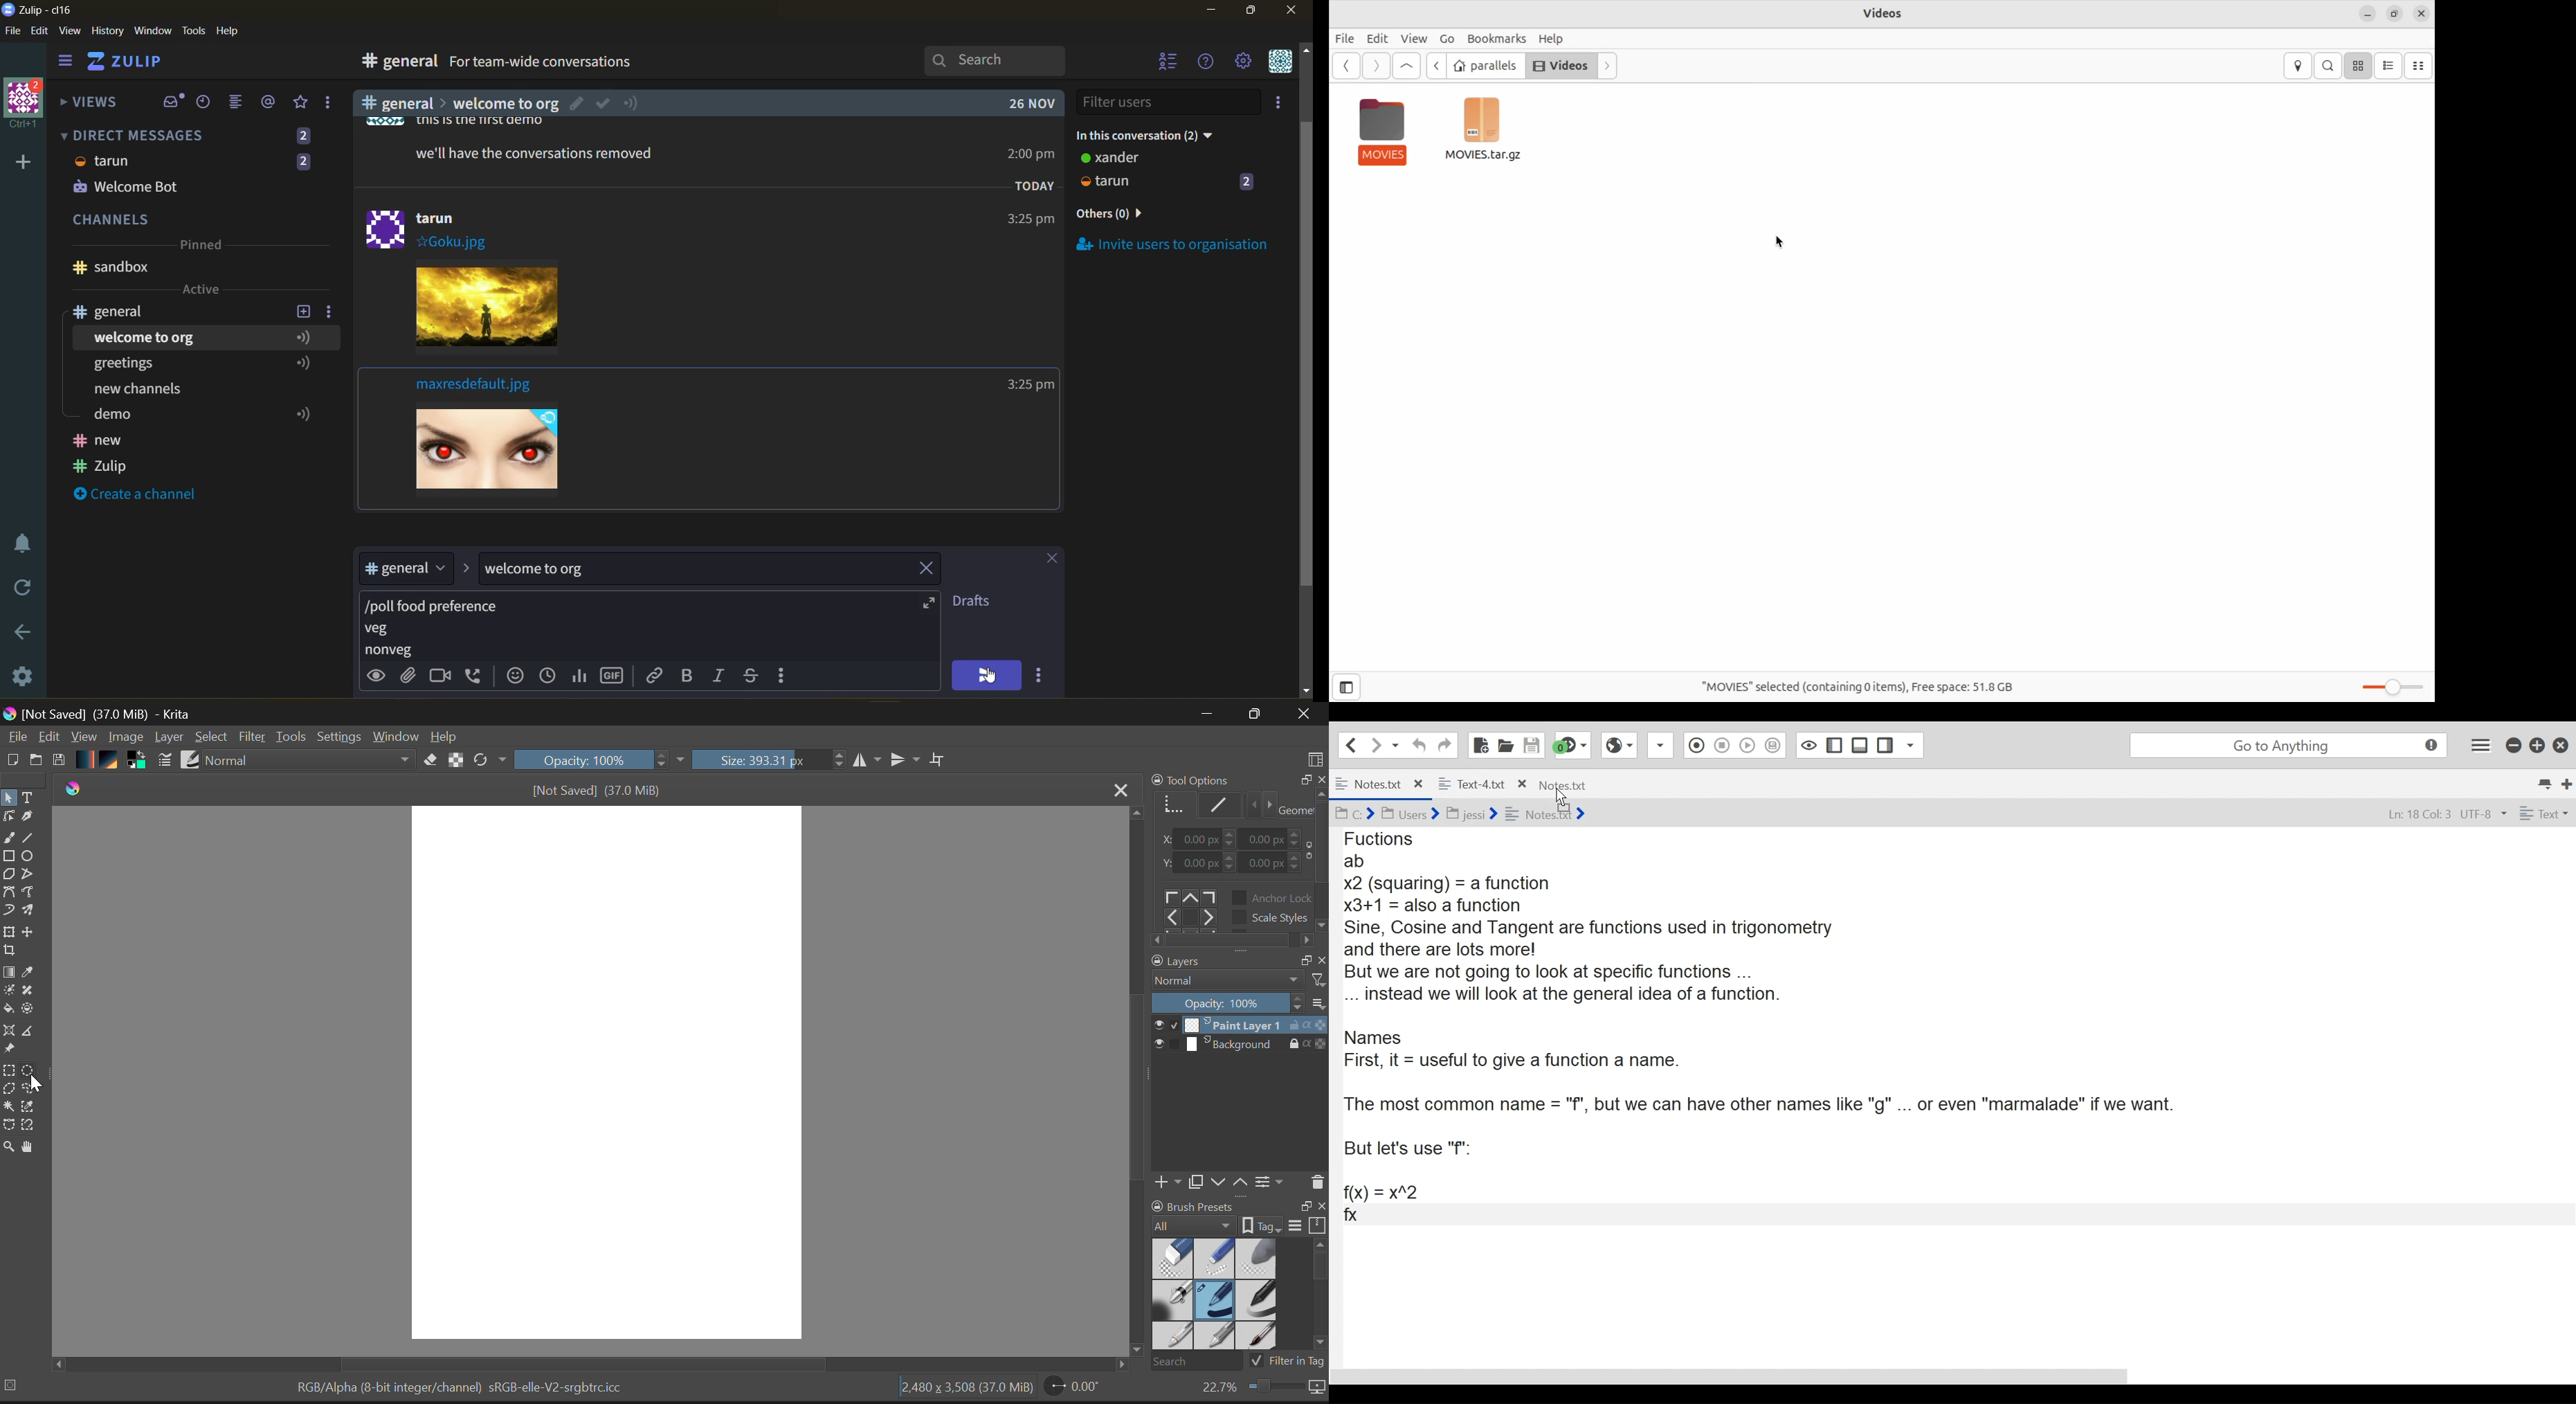 The image size is (2576, 1428). What do you see at coordinates (37, 757) in the screenshot?
I see `Open` at bounding box center [37, 757].